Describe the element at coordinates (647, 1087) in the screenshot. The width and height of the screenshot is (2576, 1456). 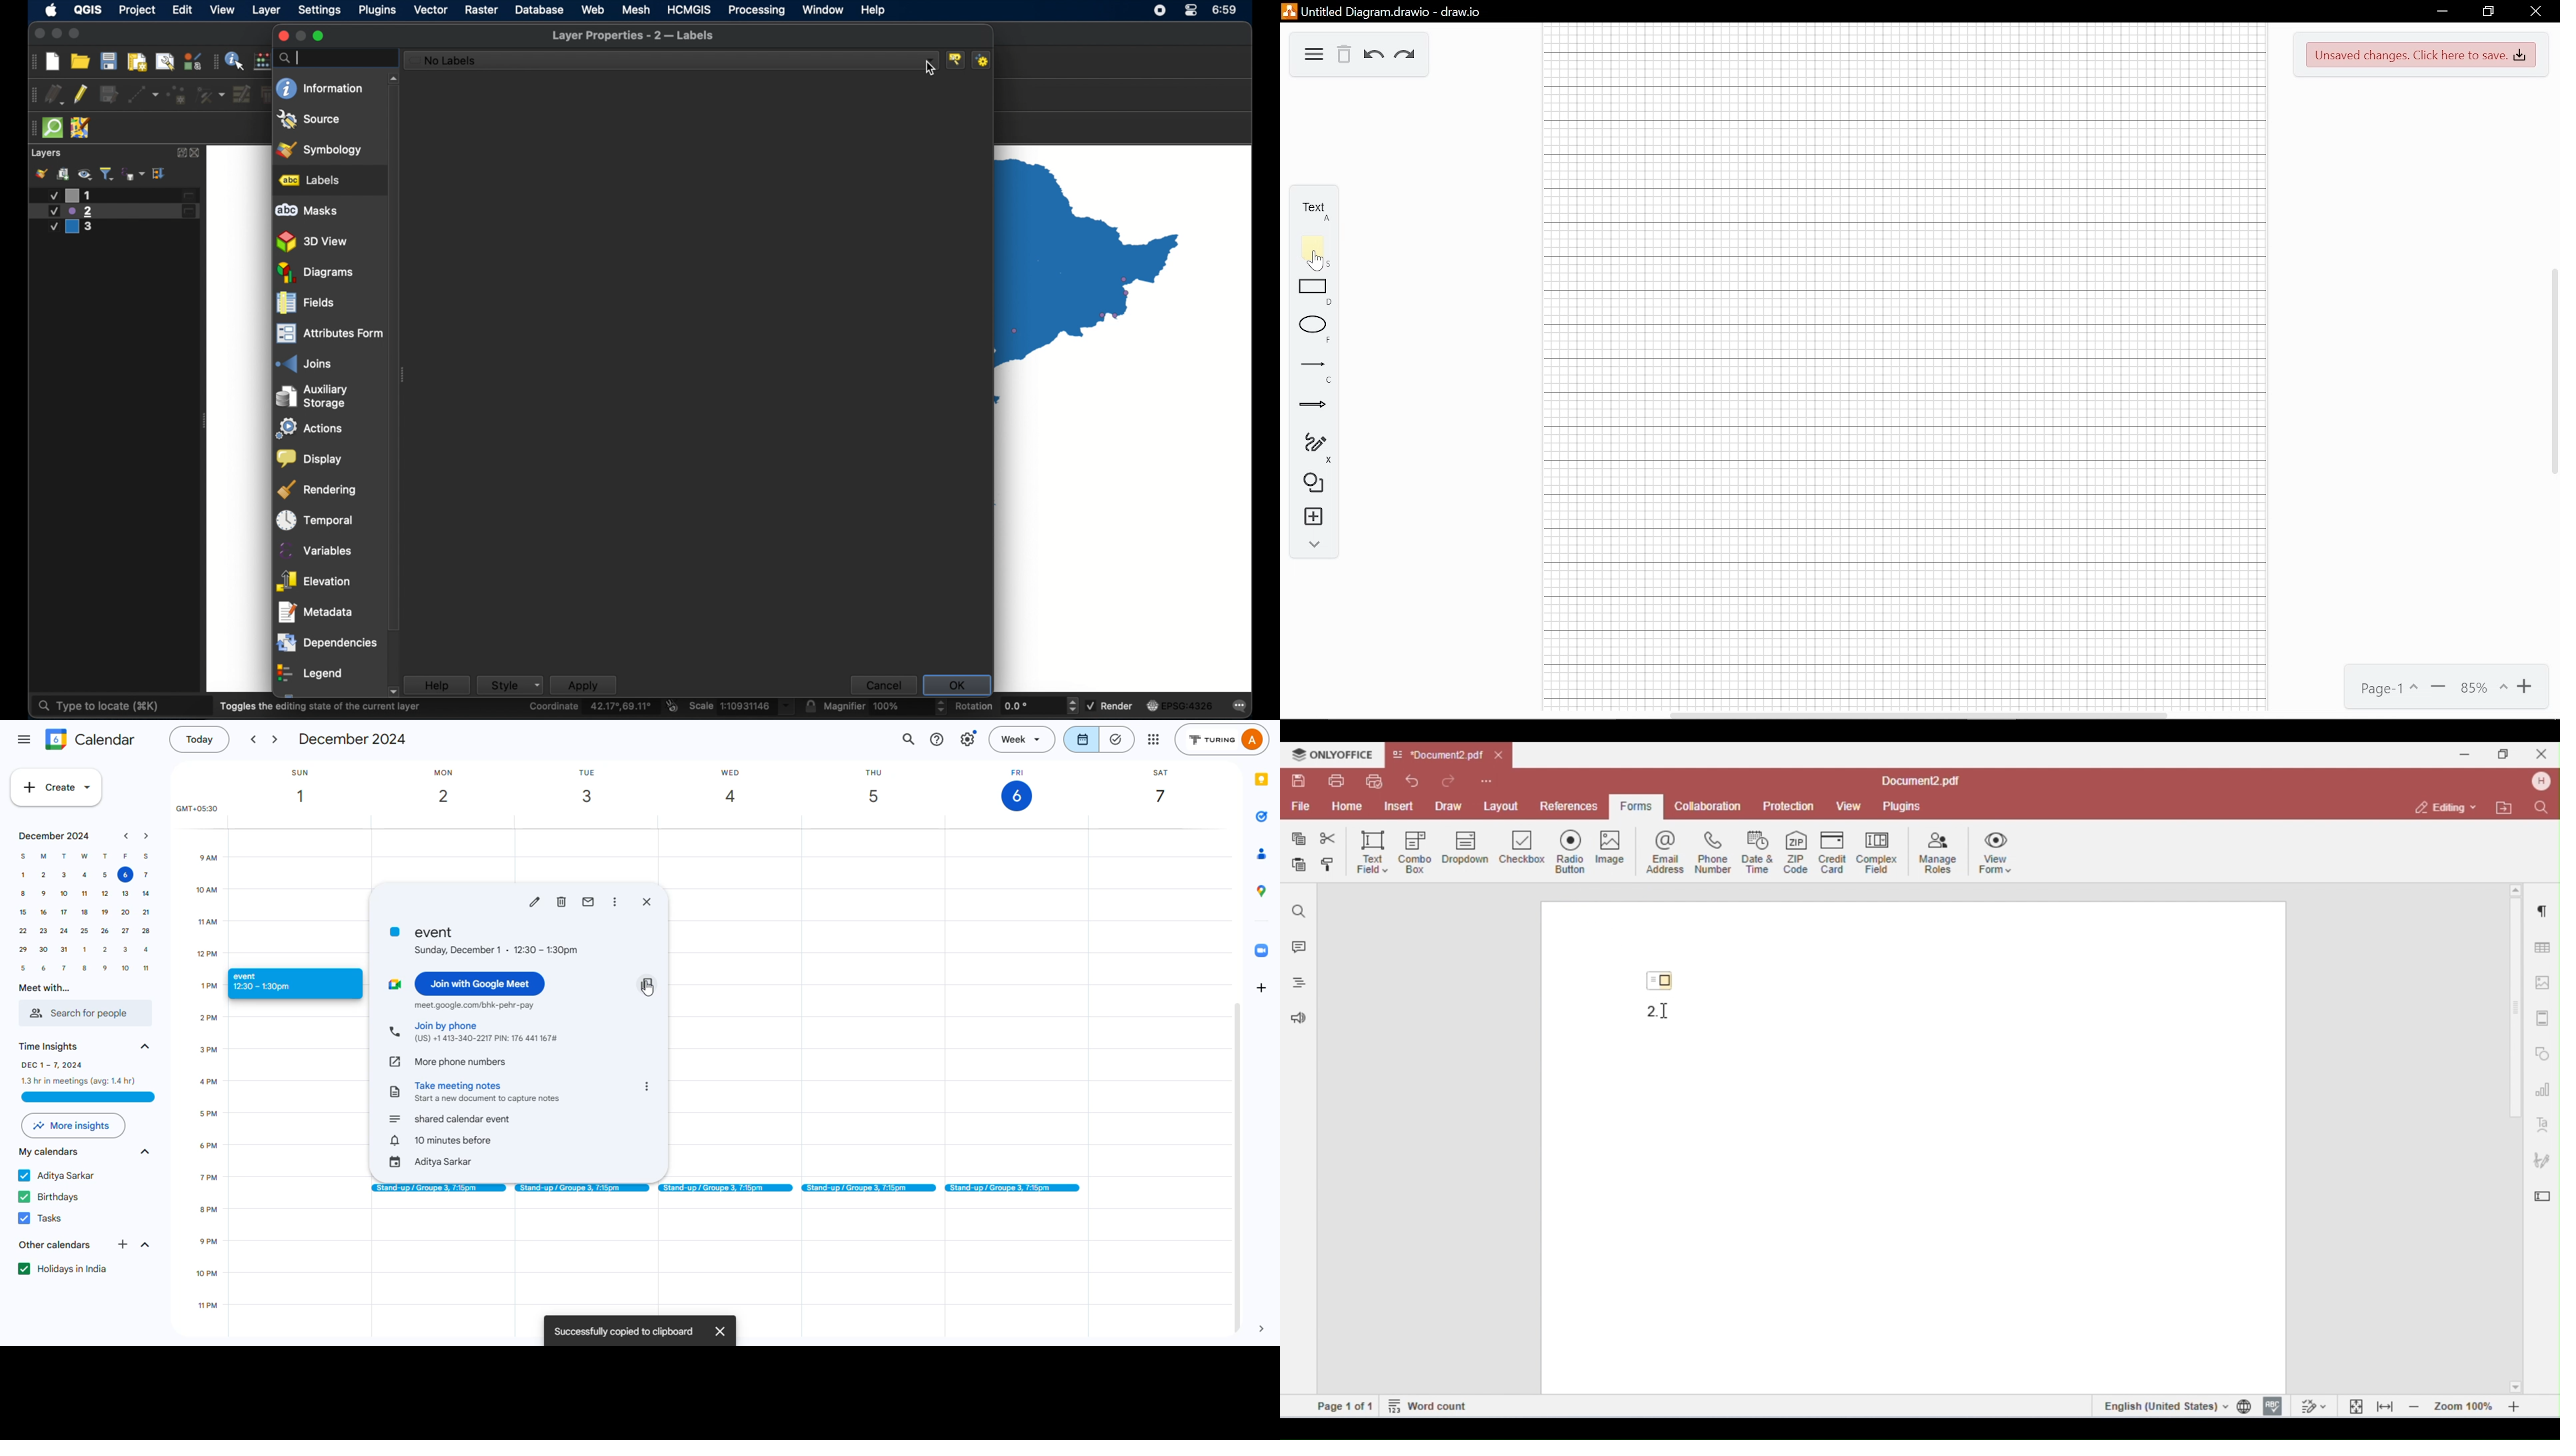
I see `more` at that location.